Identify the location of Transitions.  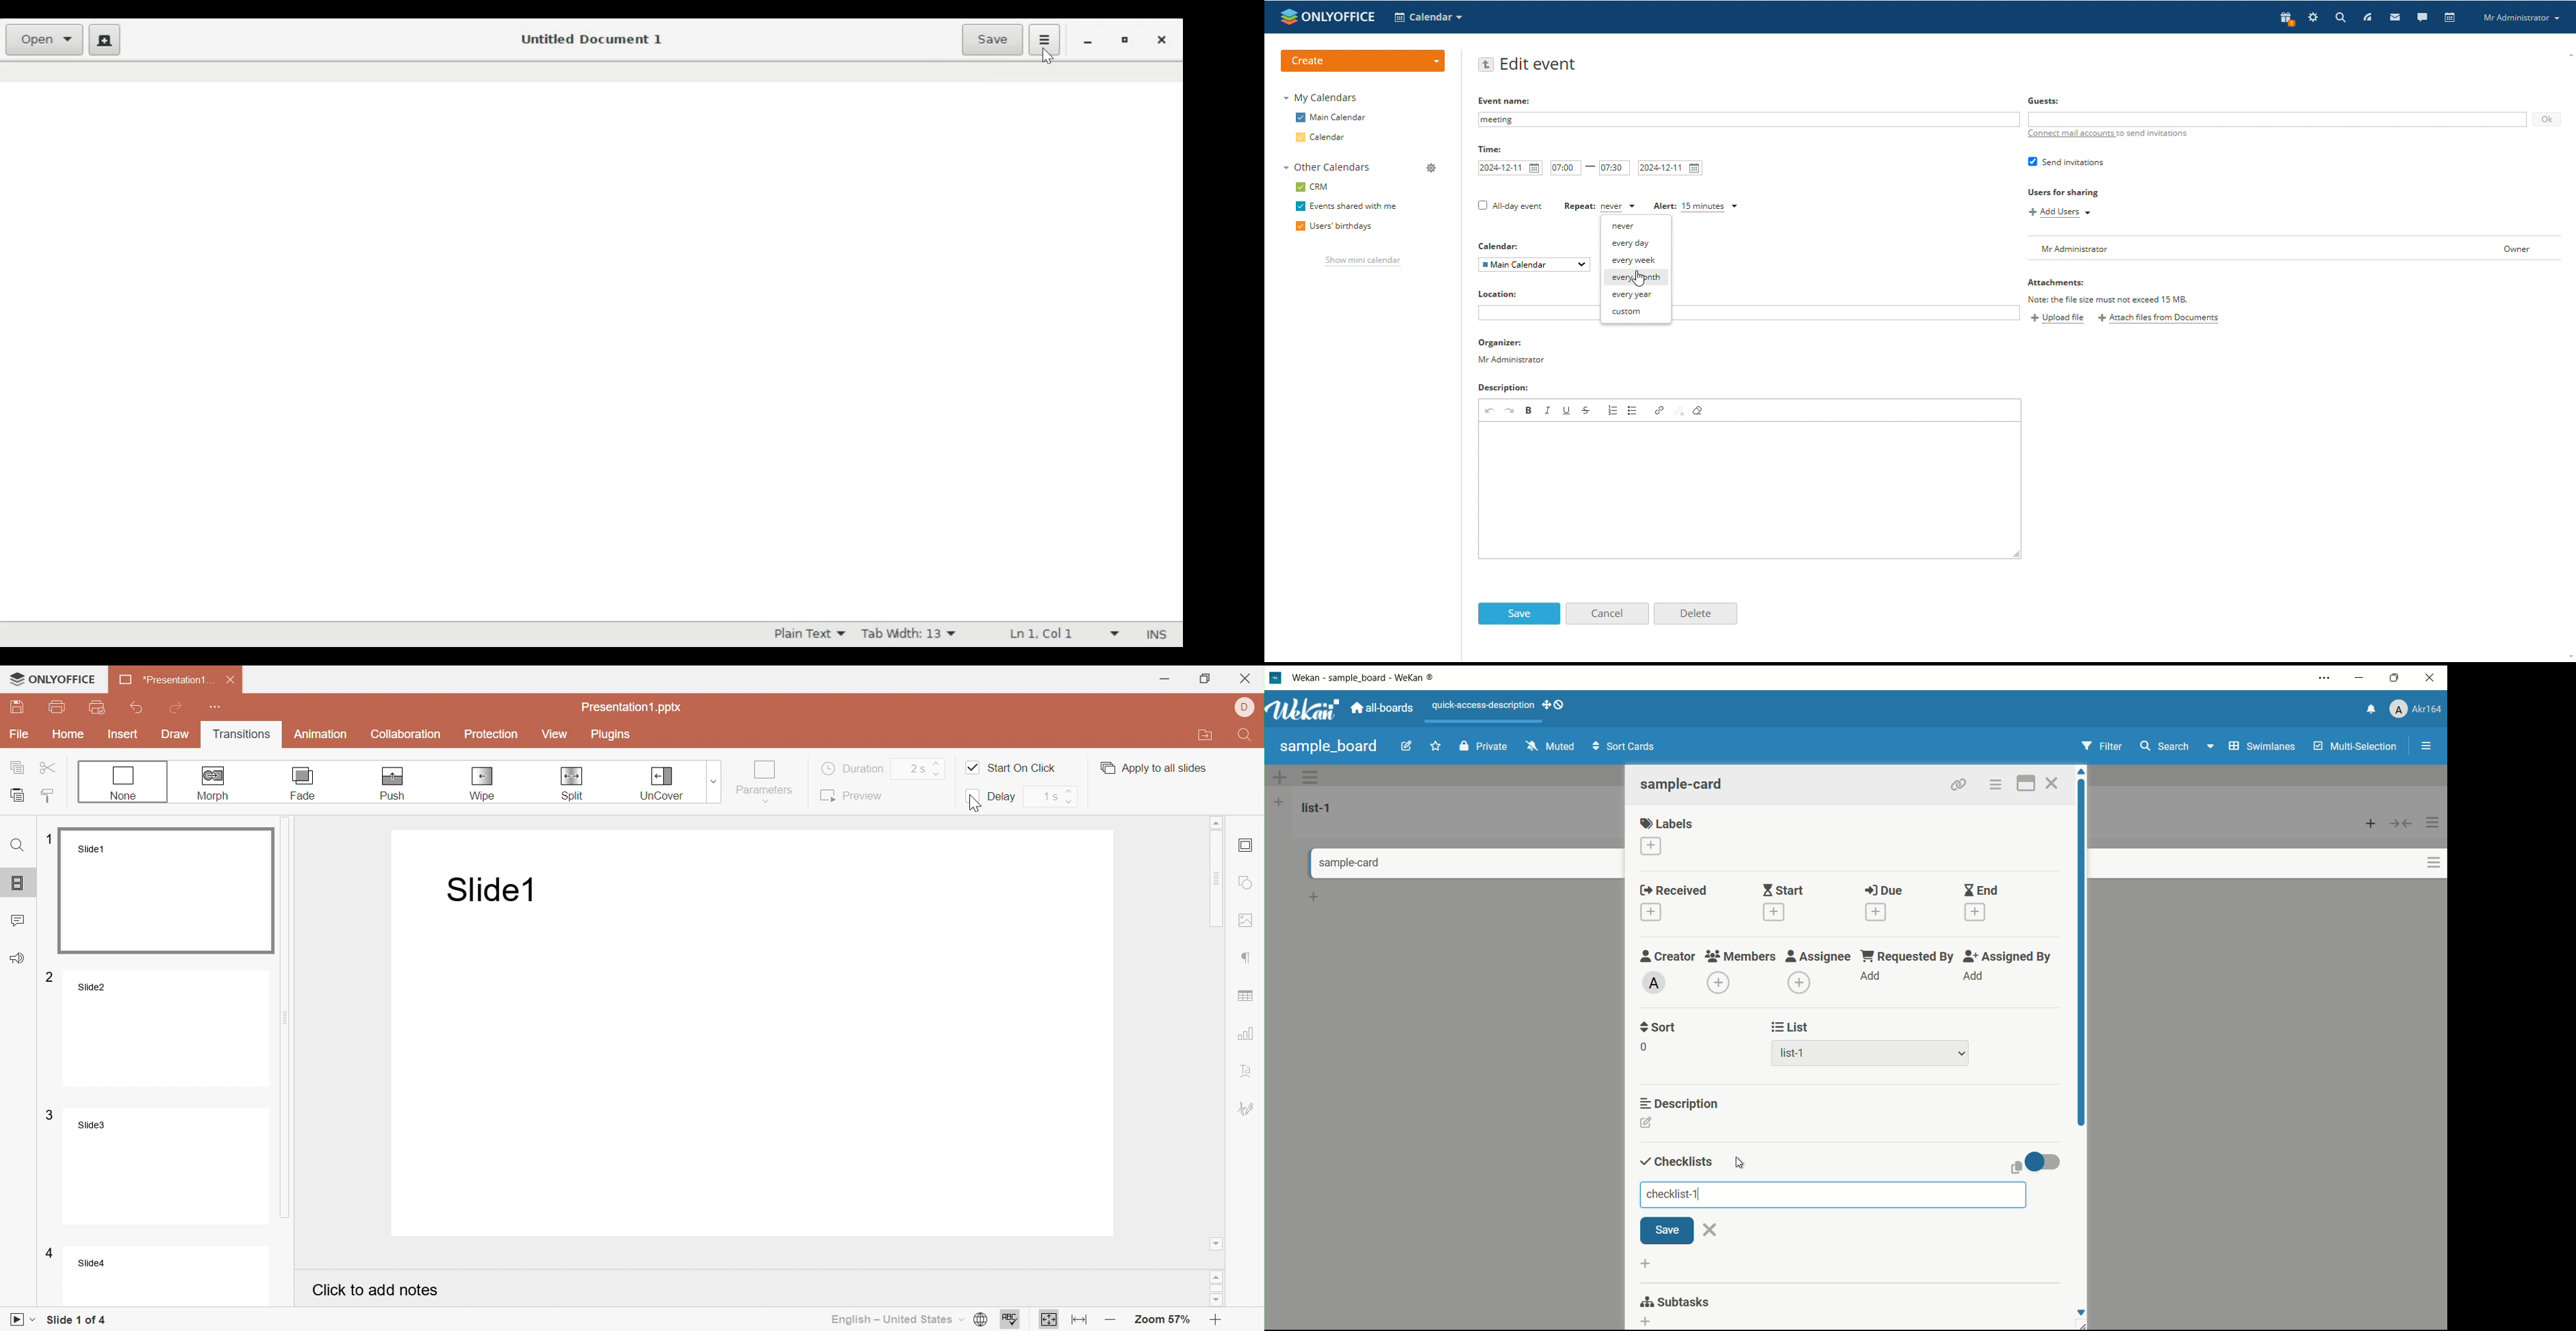
(241, 735).